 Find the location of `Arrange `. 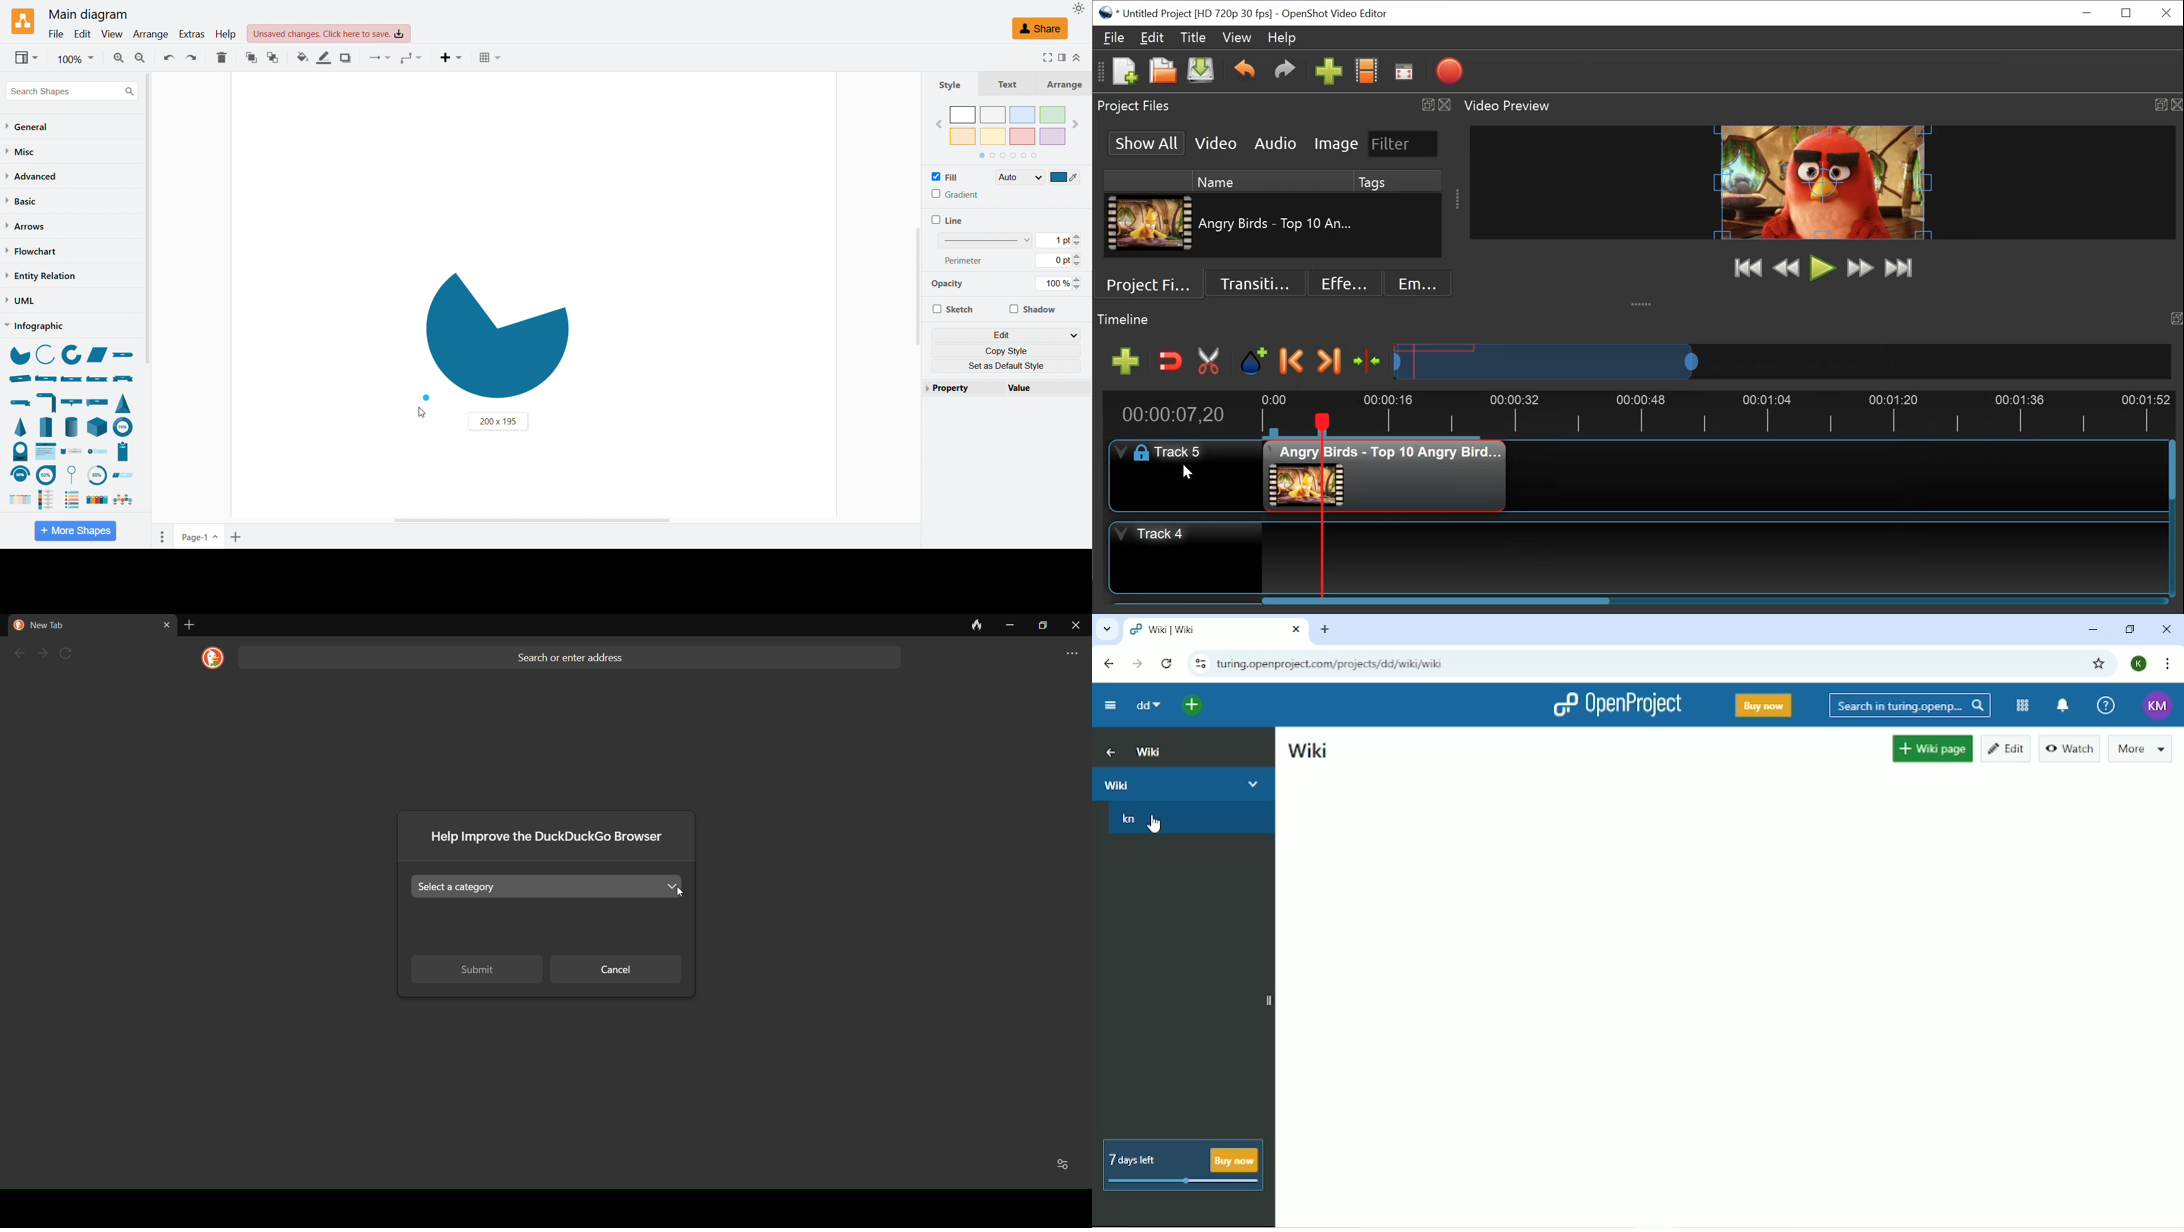

Arrange  is located at coordinates (152, 35).